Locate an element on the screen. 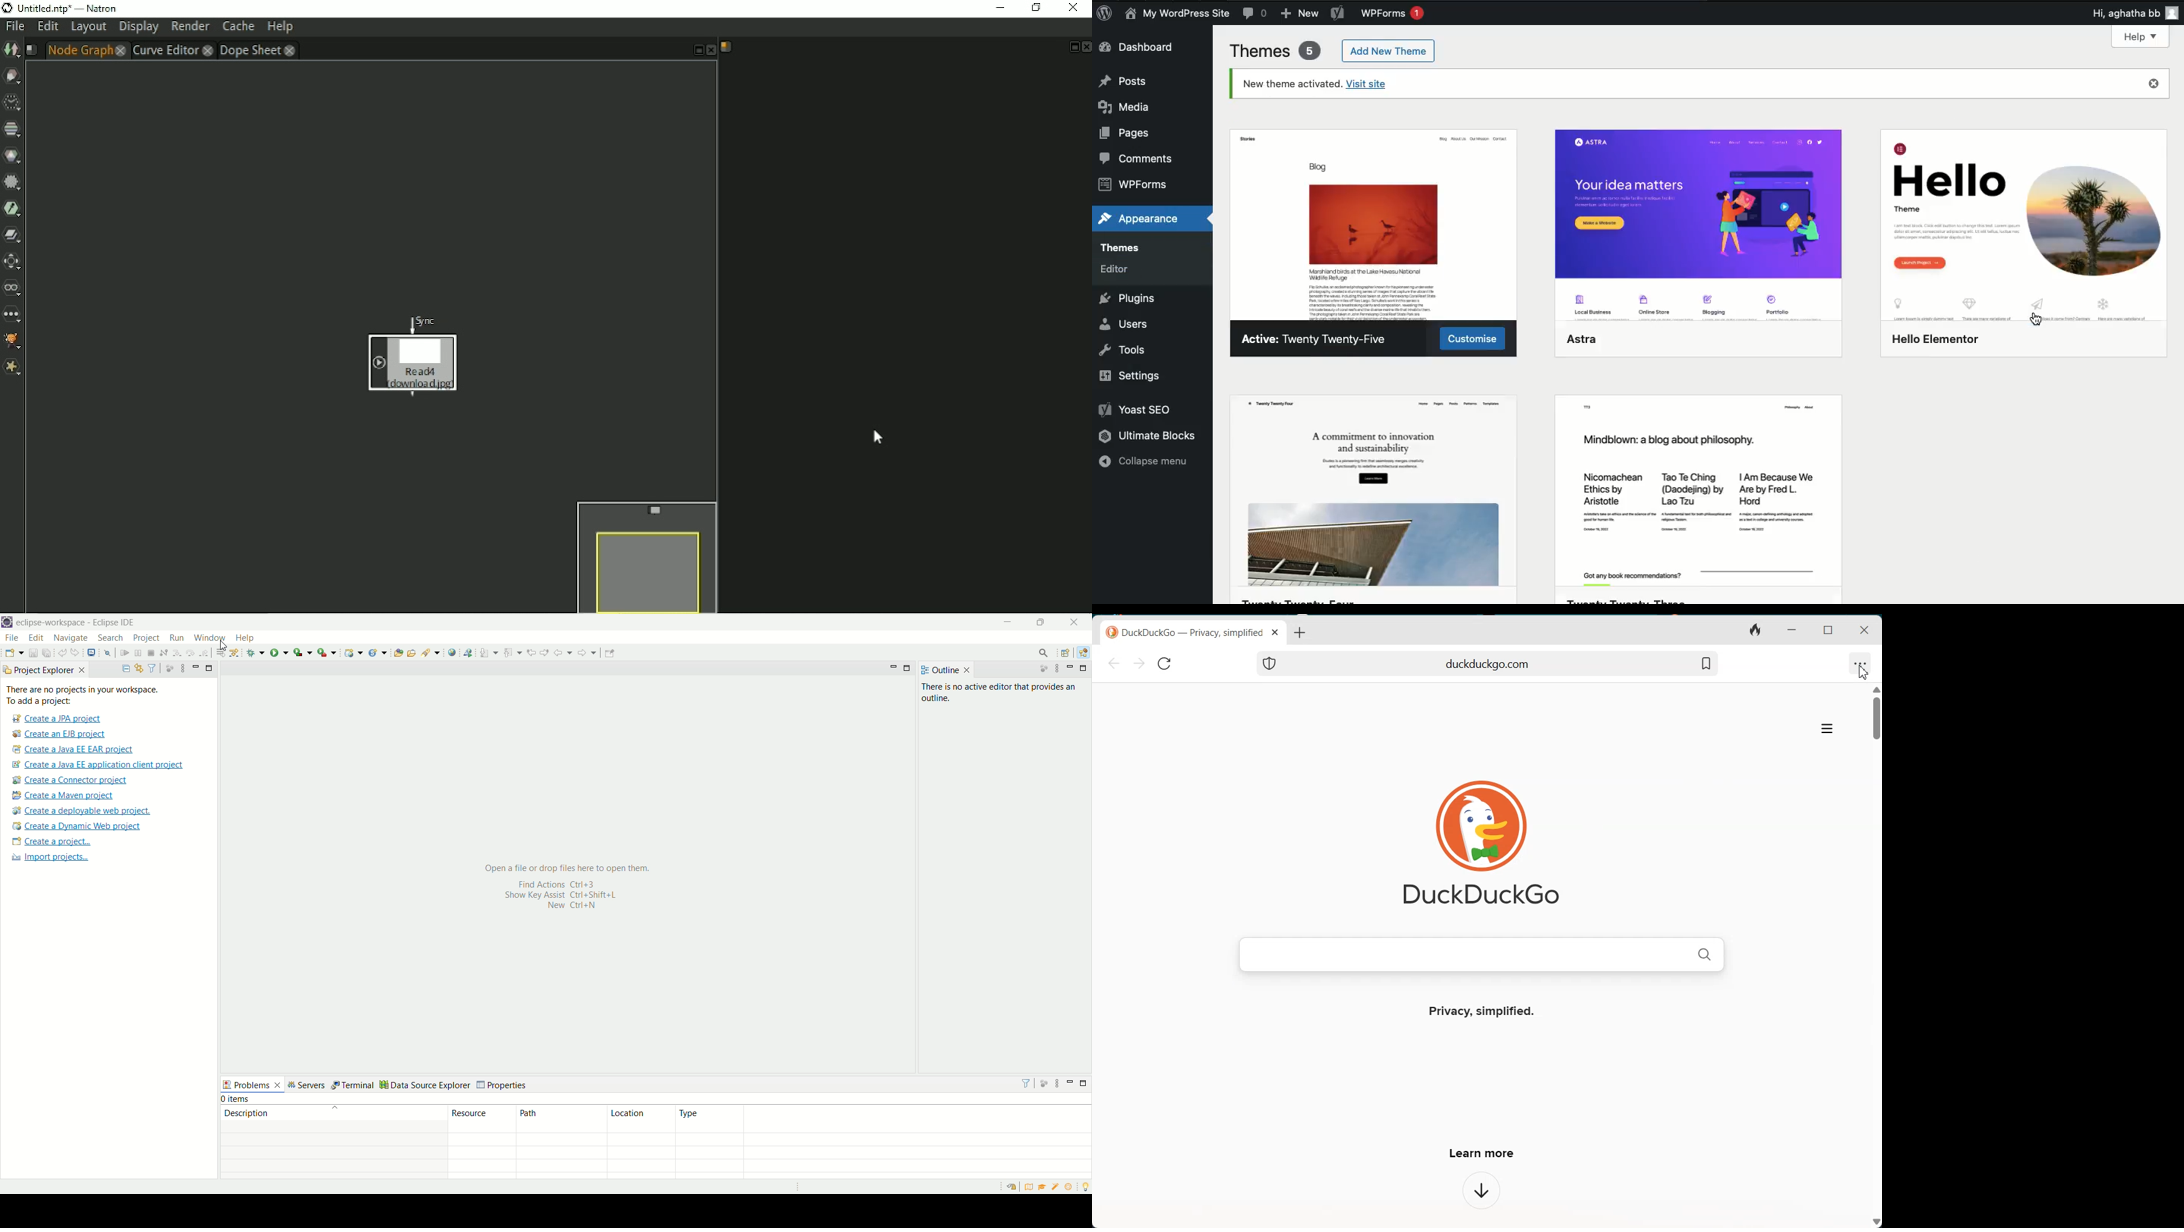 The width and height of the screenshot is (2184, 1232). file is located at coordinates (10, 637).